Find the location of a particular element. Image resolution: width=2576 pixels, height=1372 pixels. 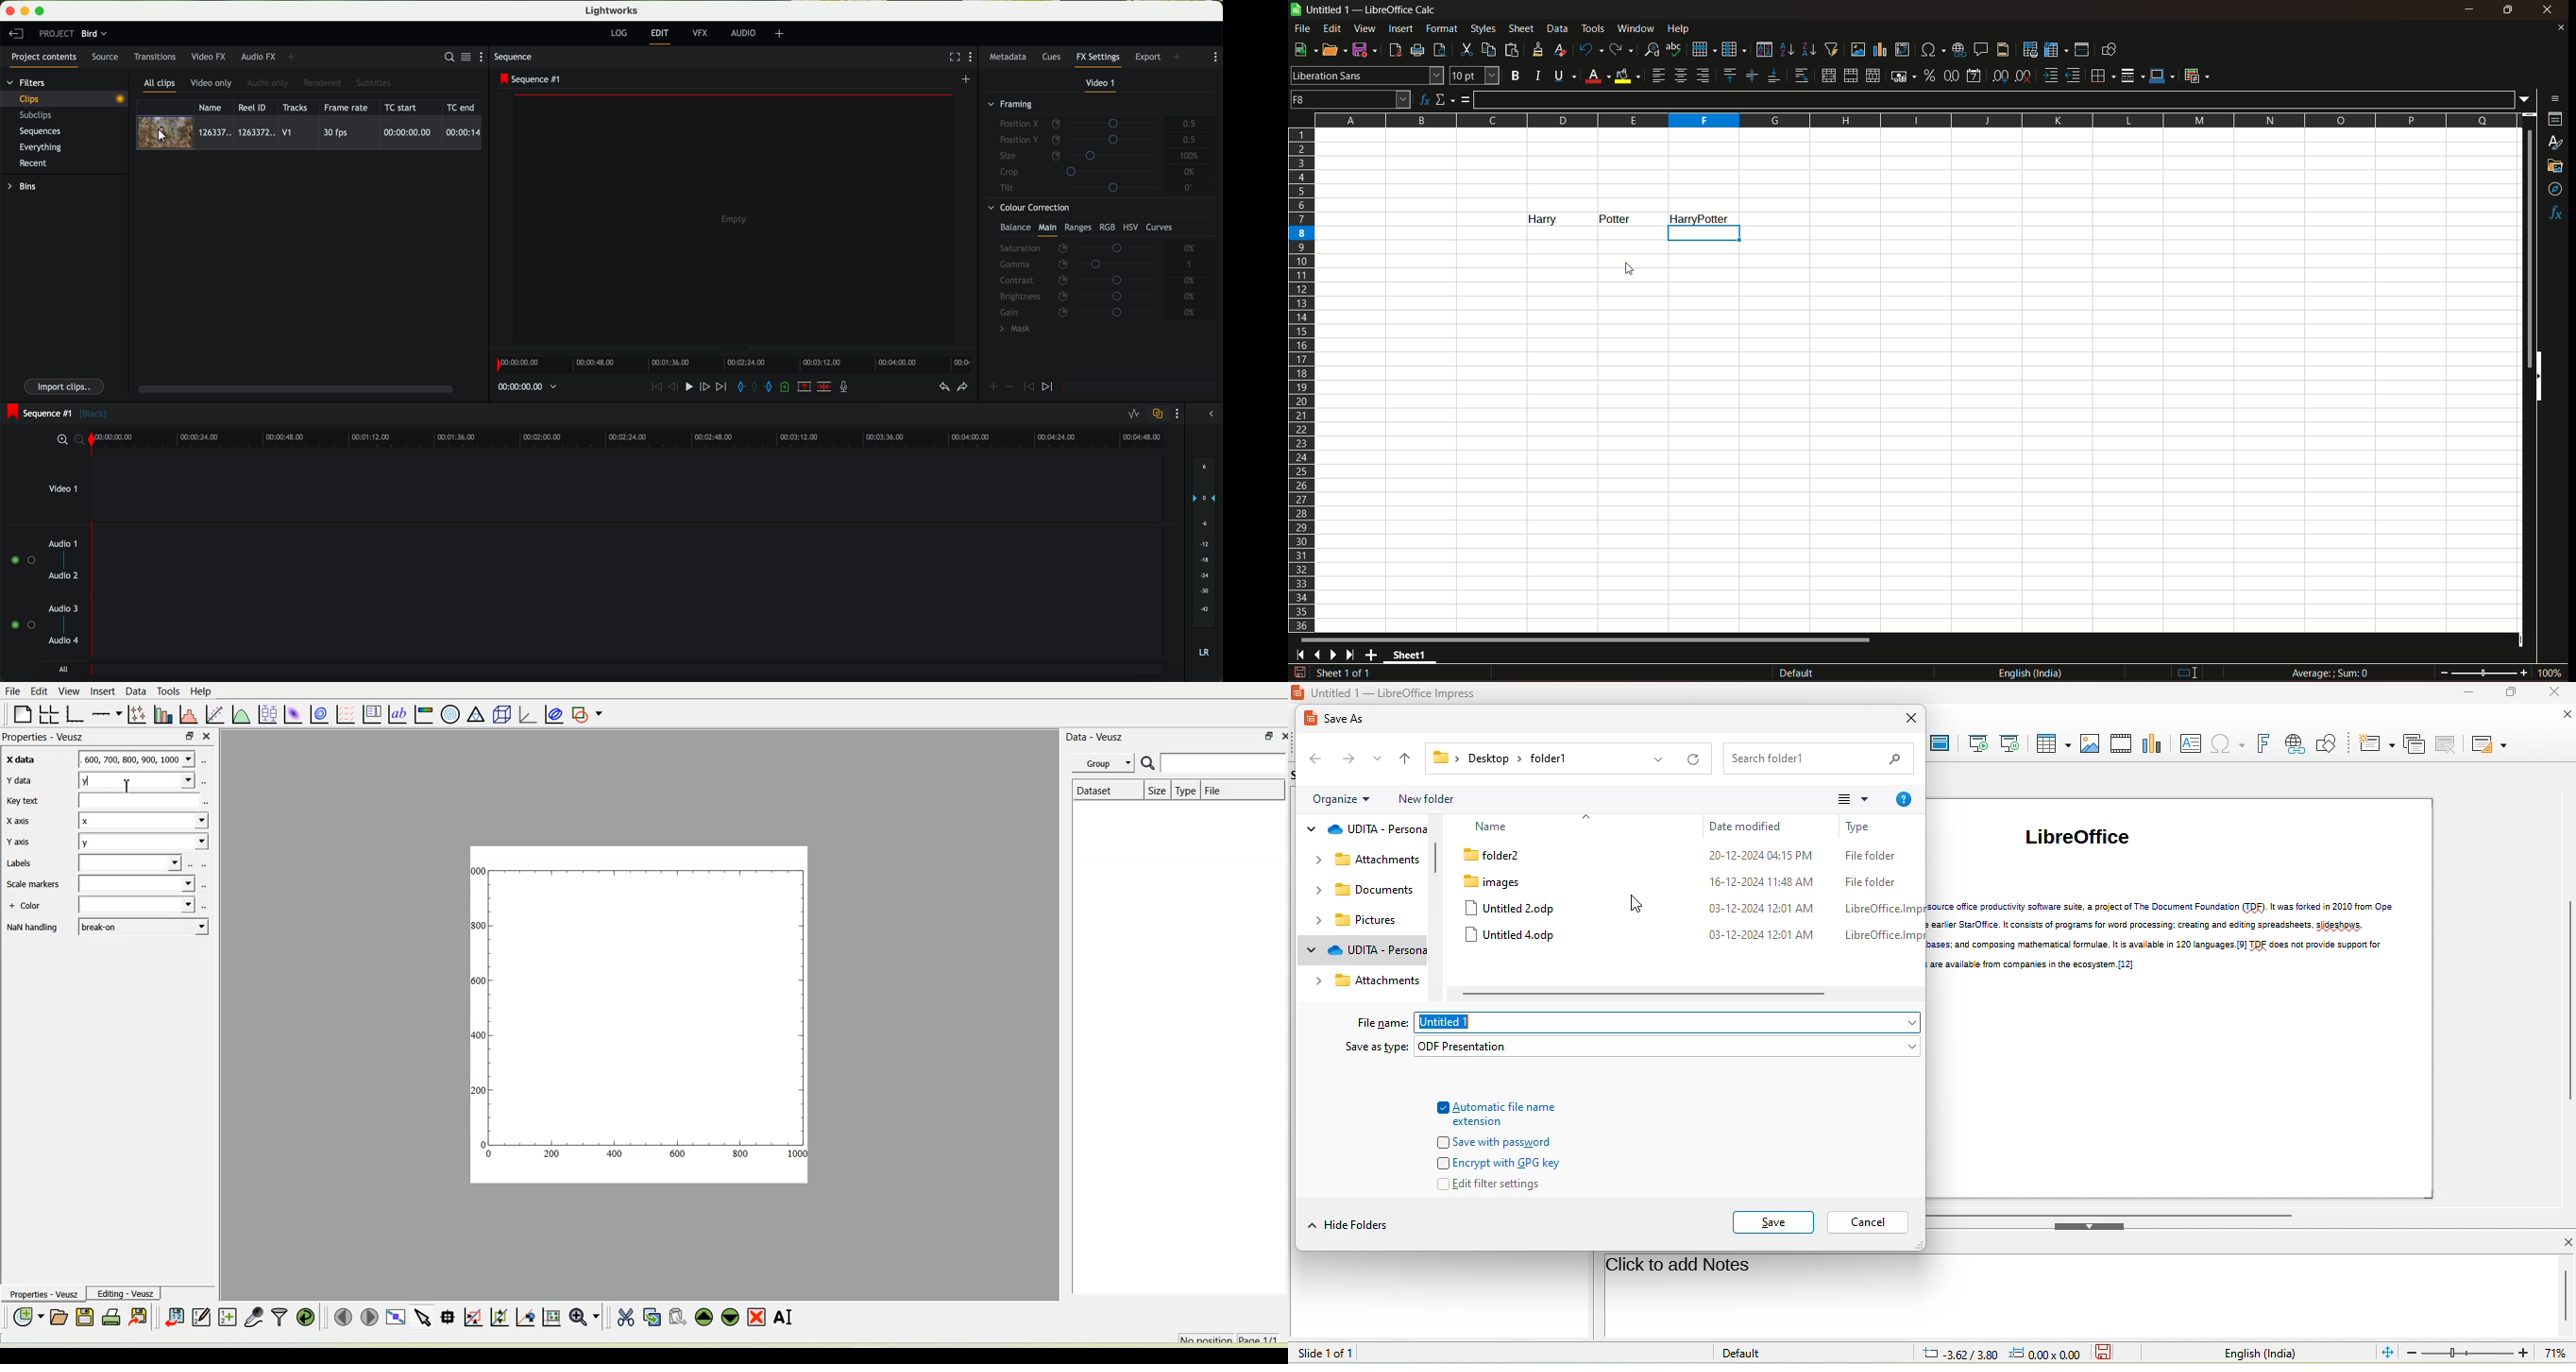

libre office is located at coordinates (2085, 843).